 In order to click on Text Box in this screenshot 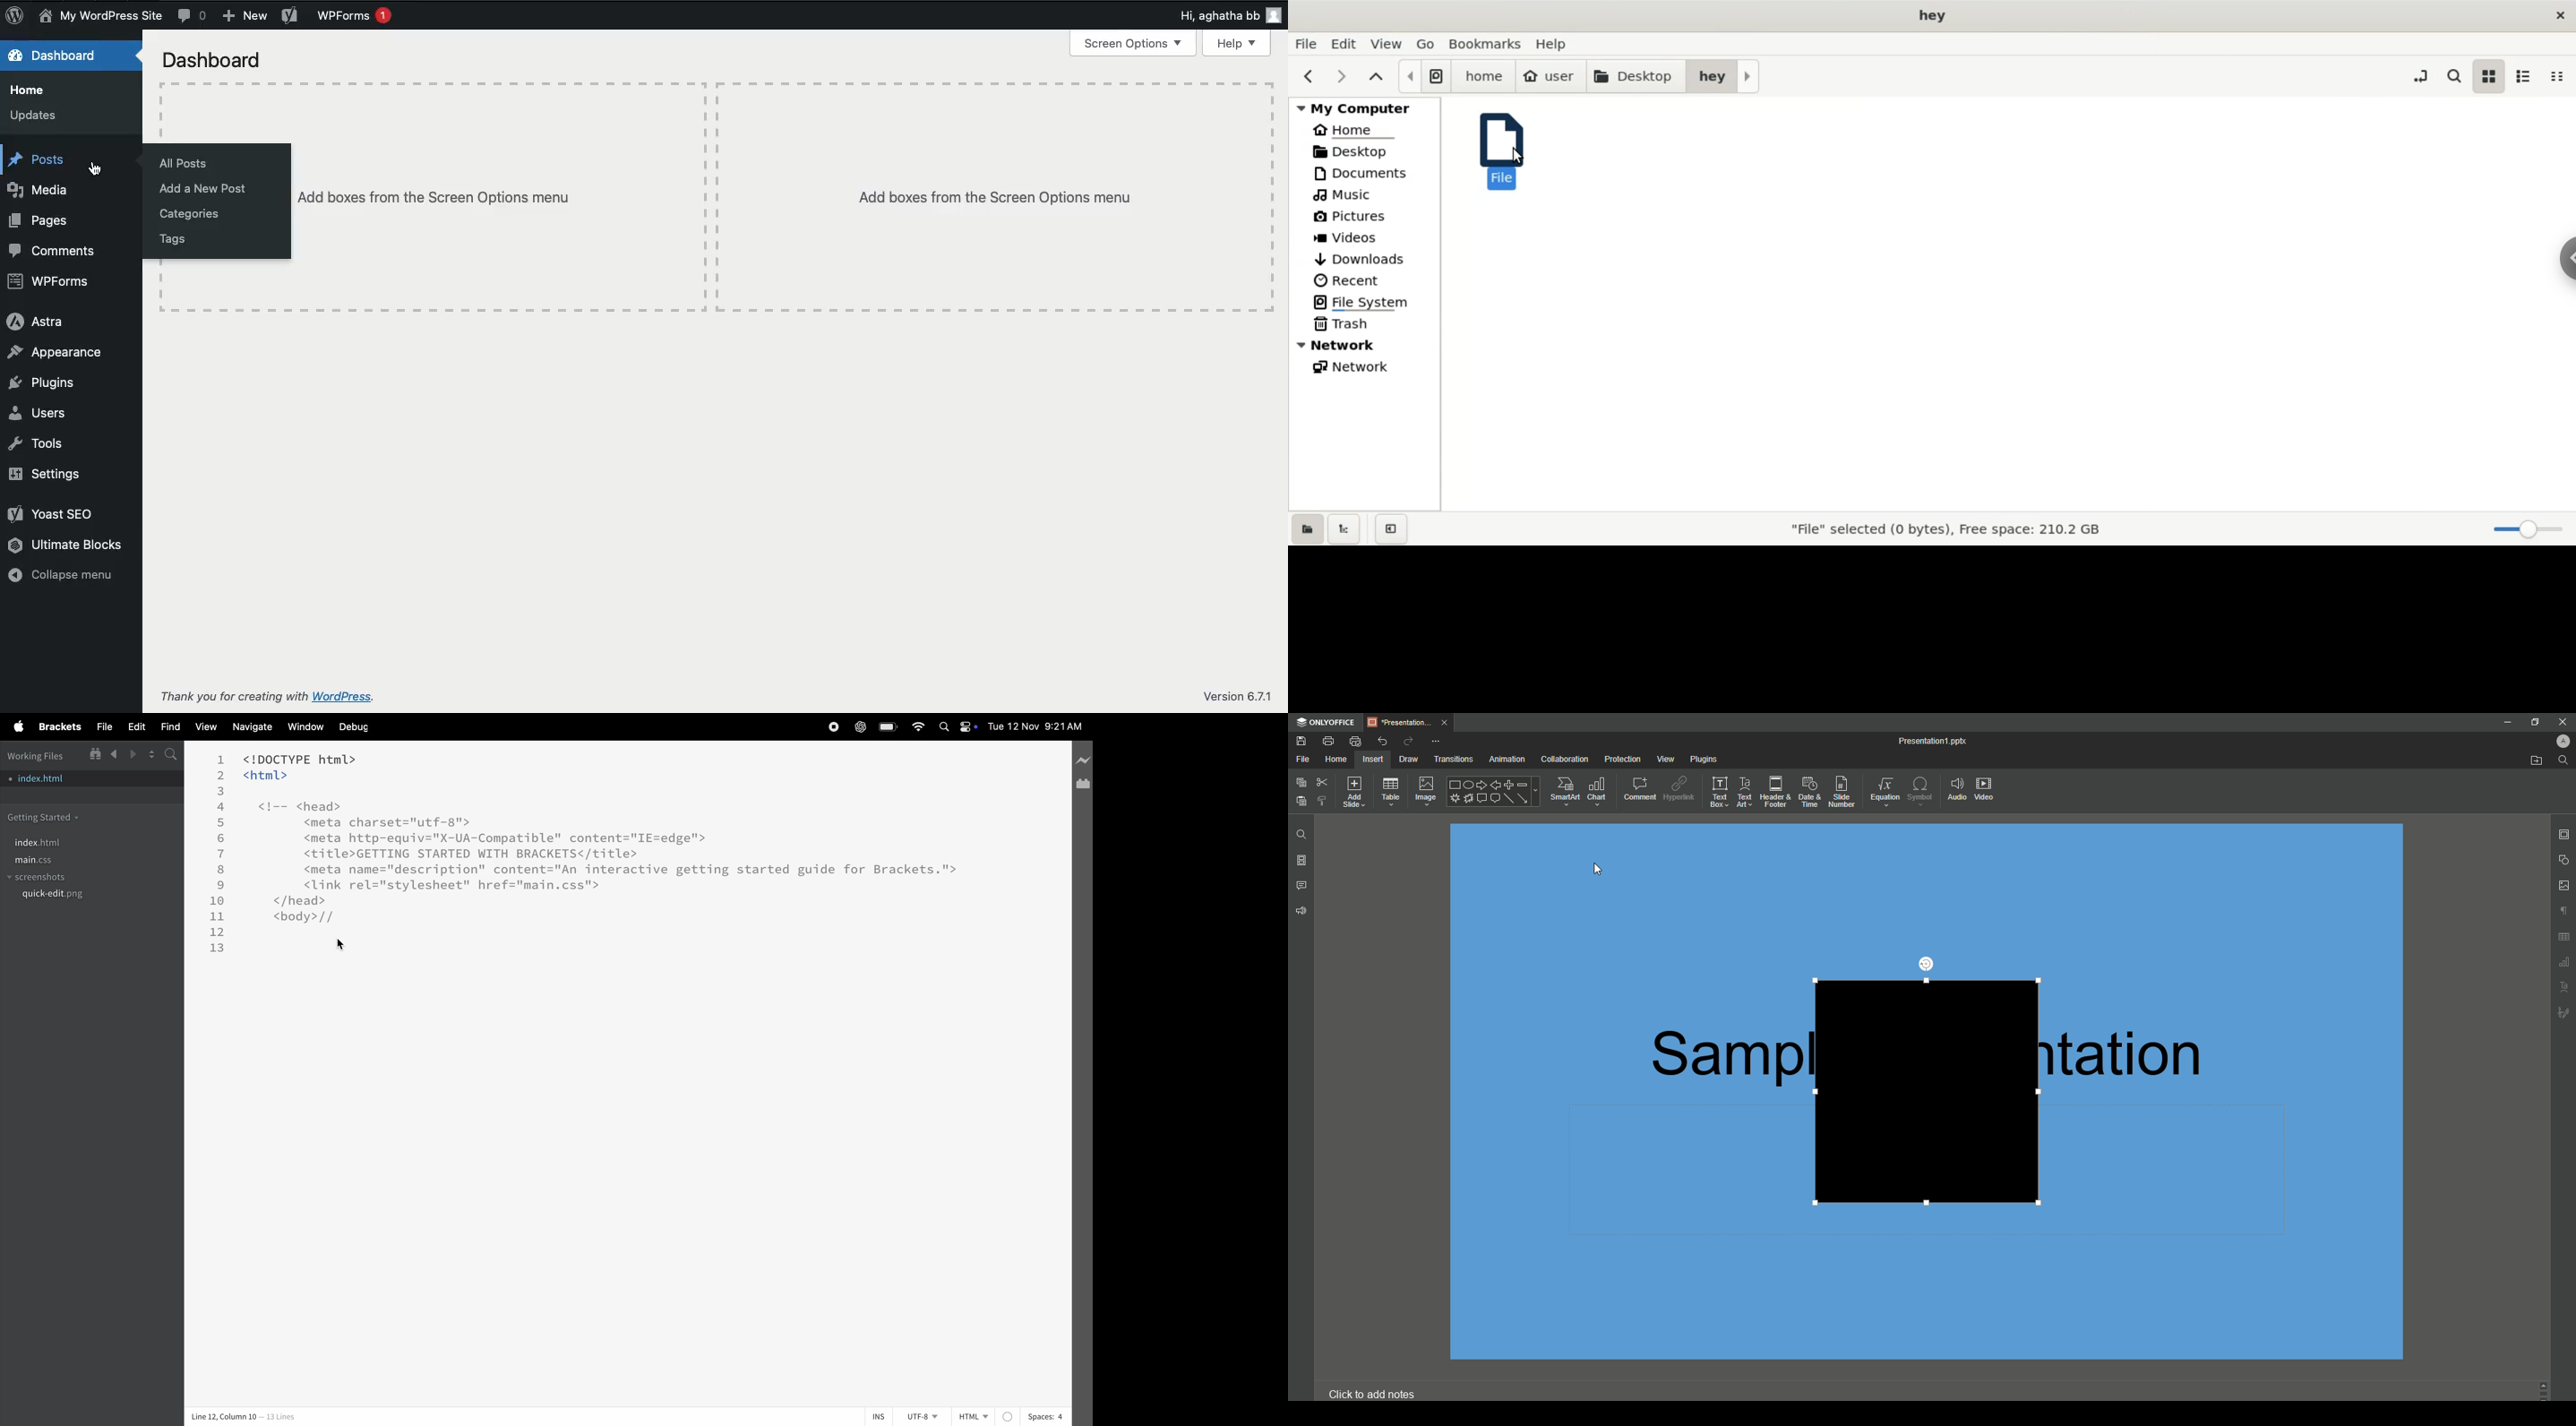, I will do `click(1716, 792)`.